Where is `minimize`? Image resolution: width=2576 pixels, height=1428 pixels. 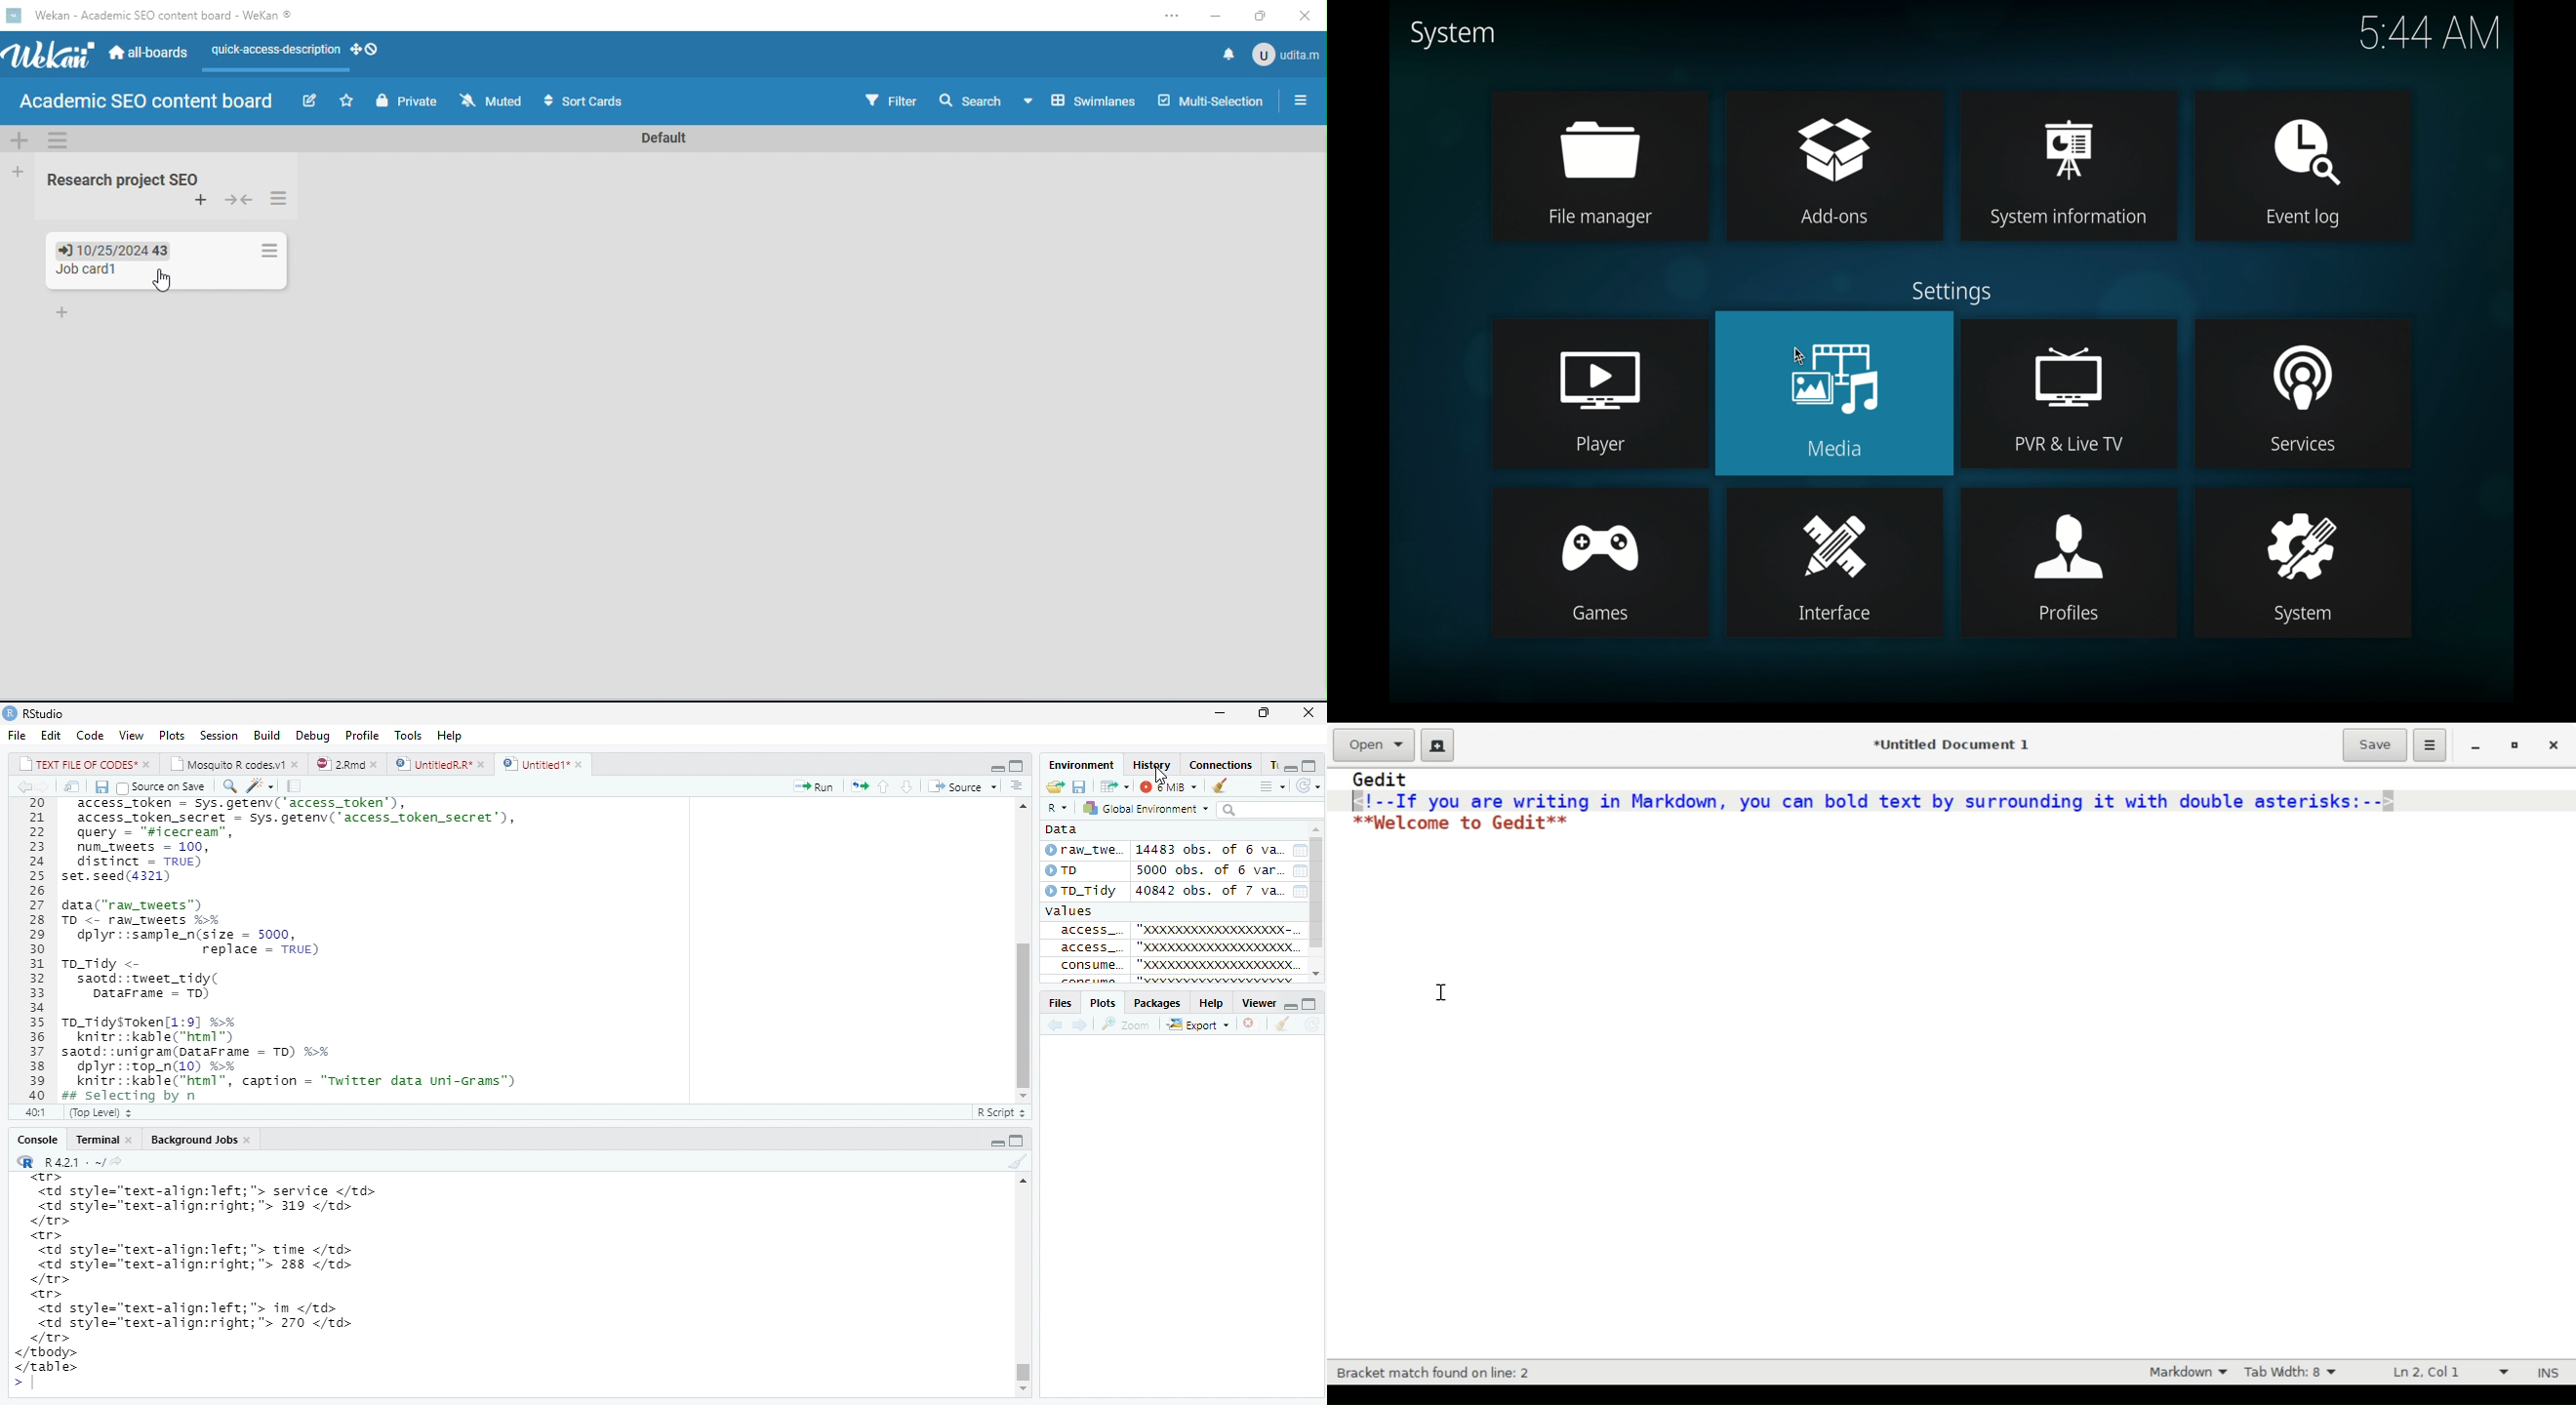 minimize is located at coordinates (1222, 713).